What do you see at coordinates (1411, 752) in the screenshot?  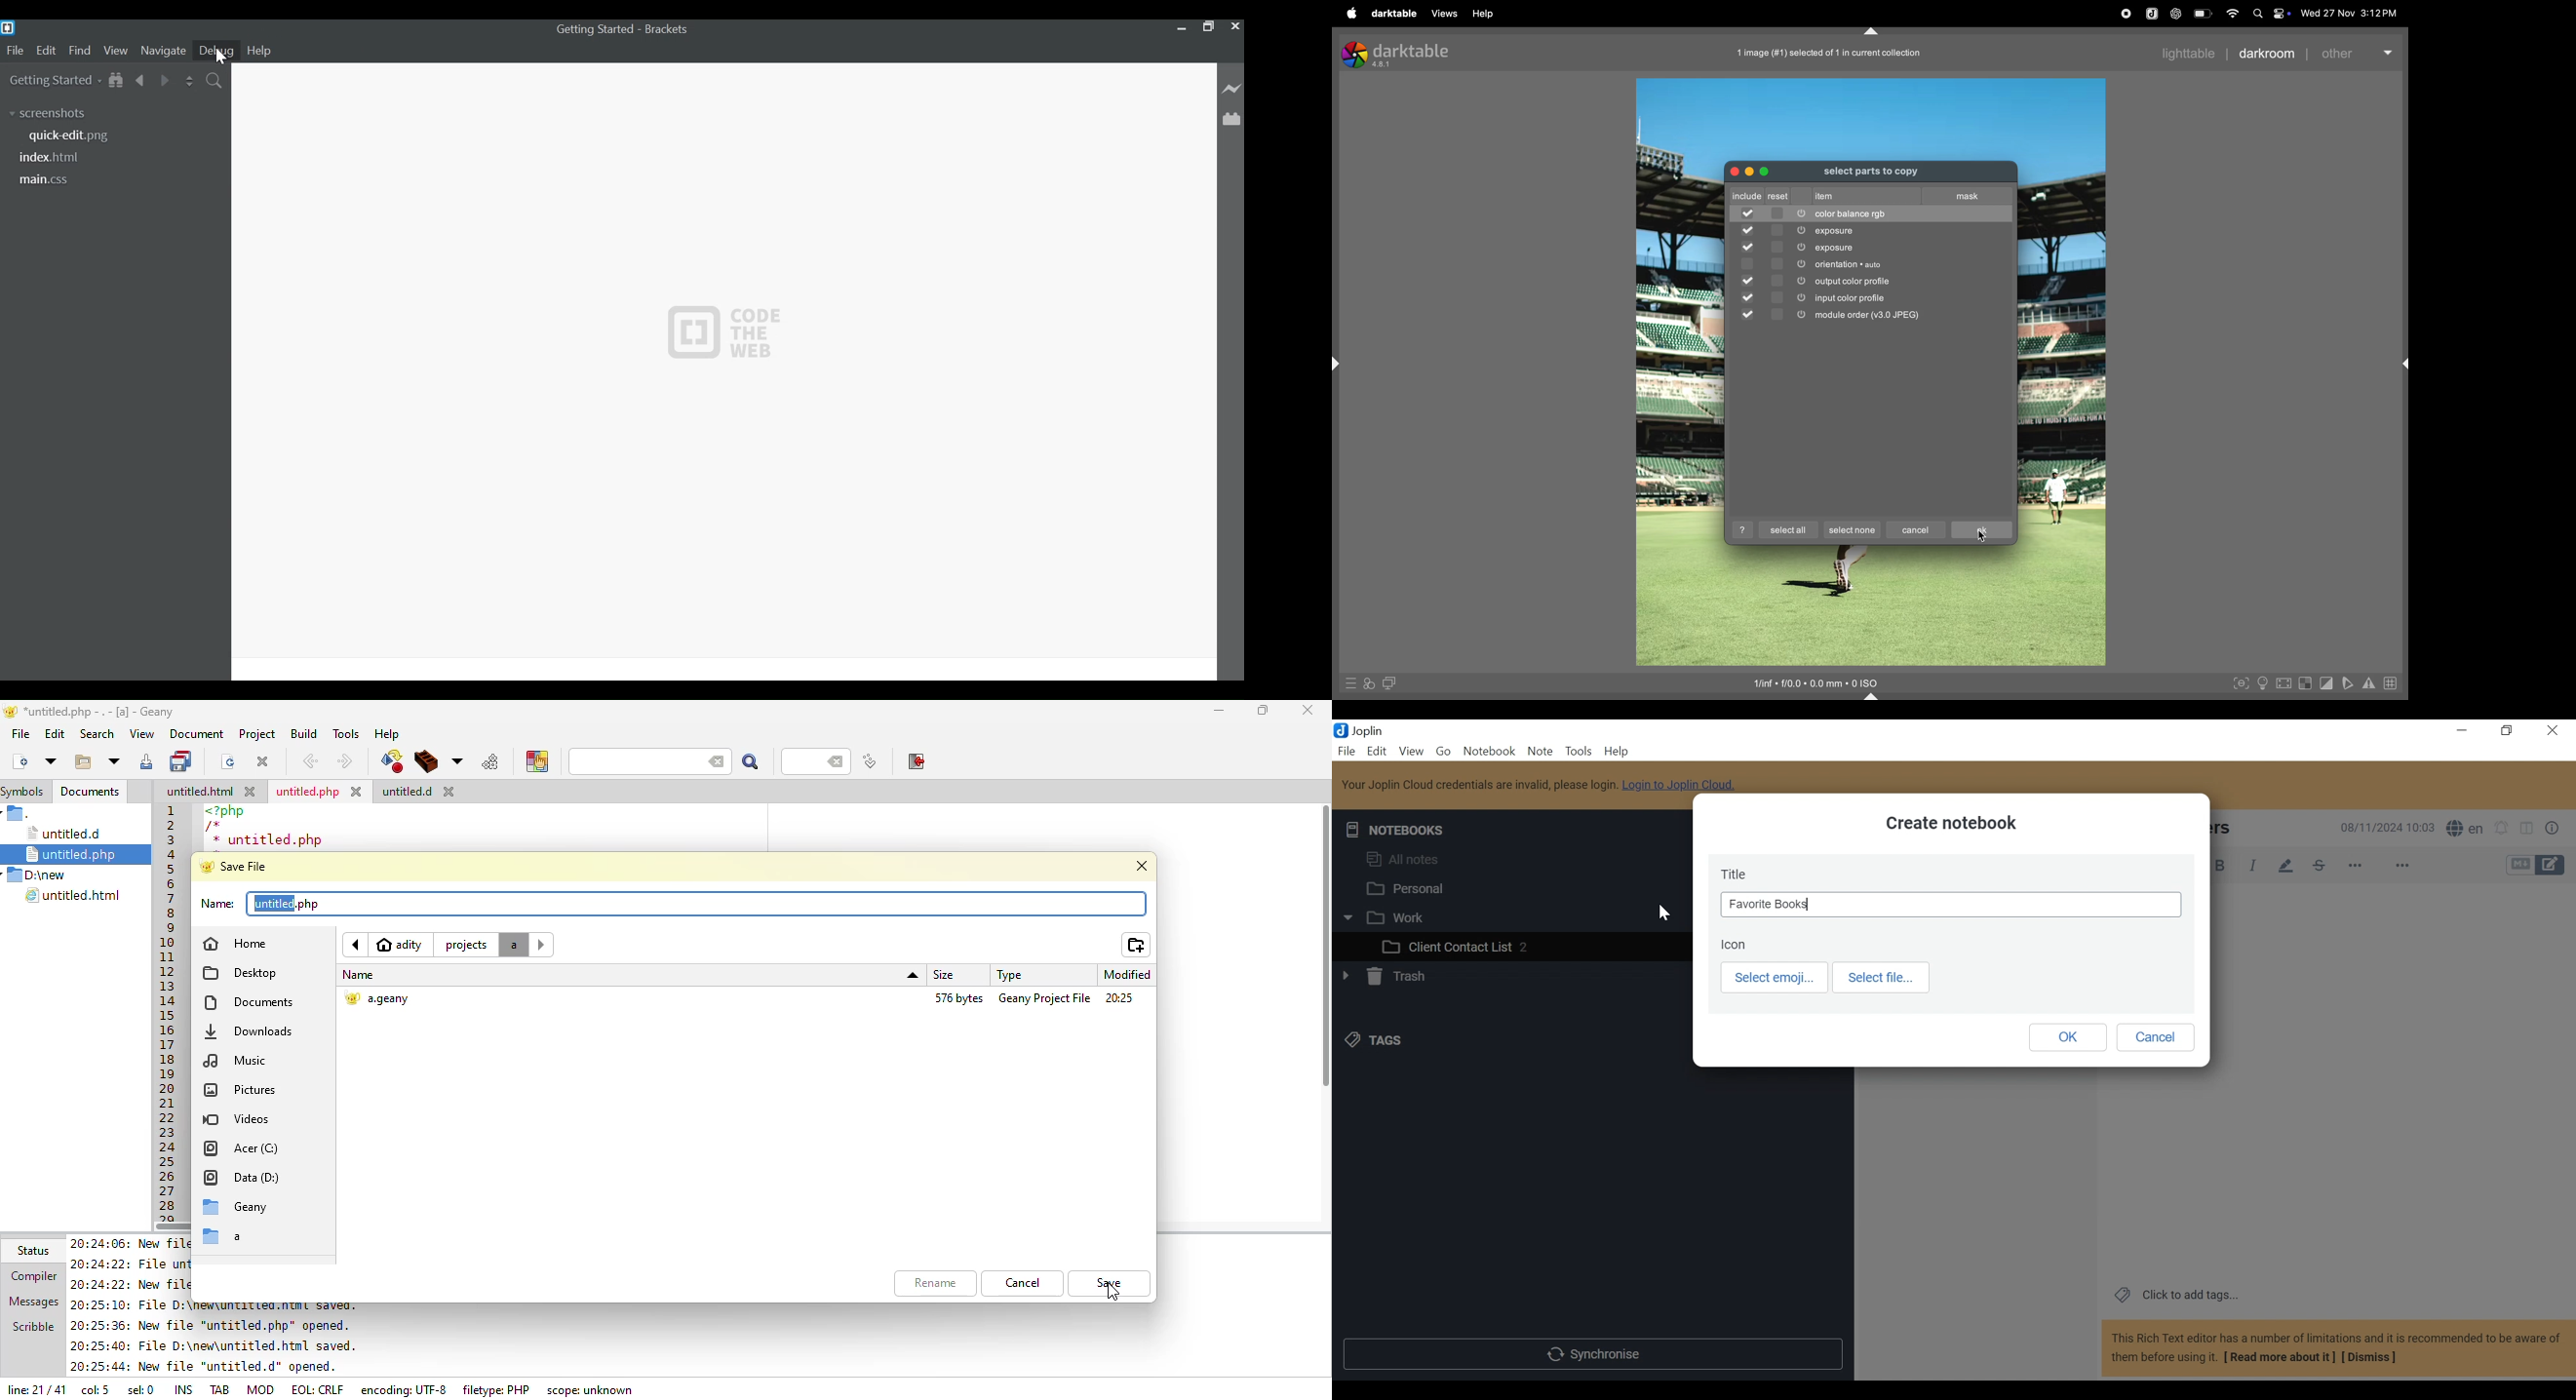 I see `View` at bounding box center [1411, 752].